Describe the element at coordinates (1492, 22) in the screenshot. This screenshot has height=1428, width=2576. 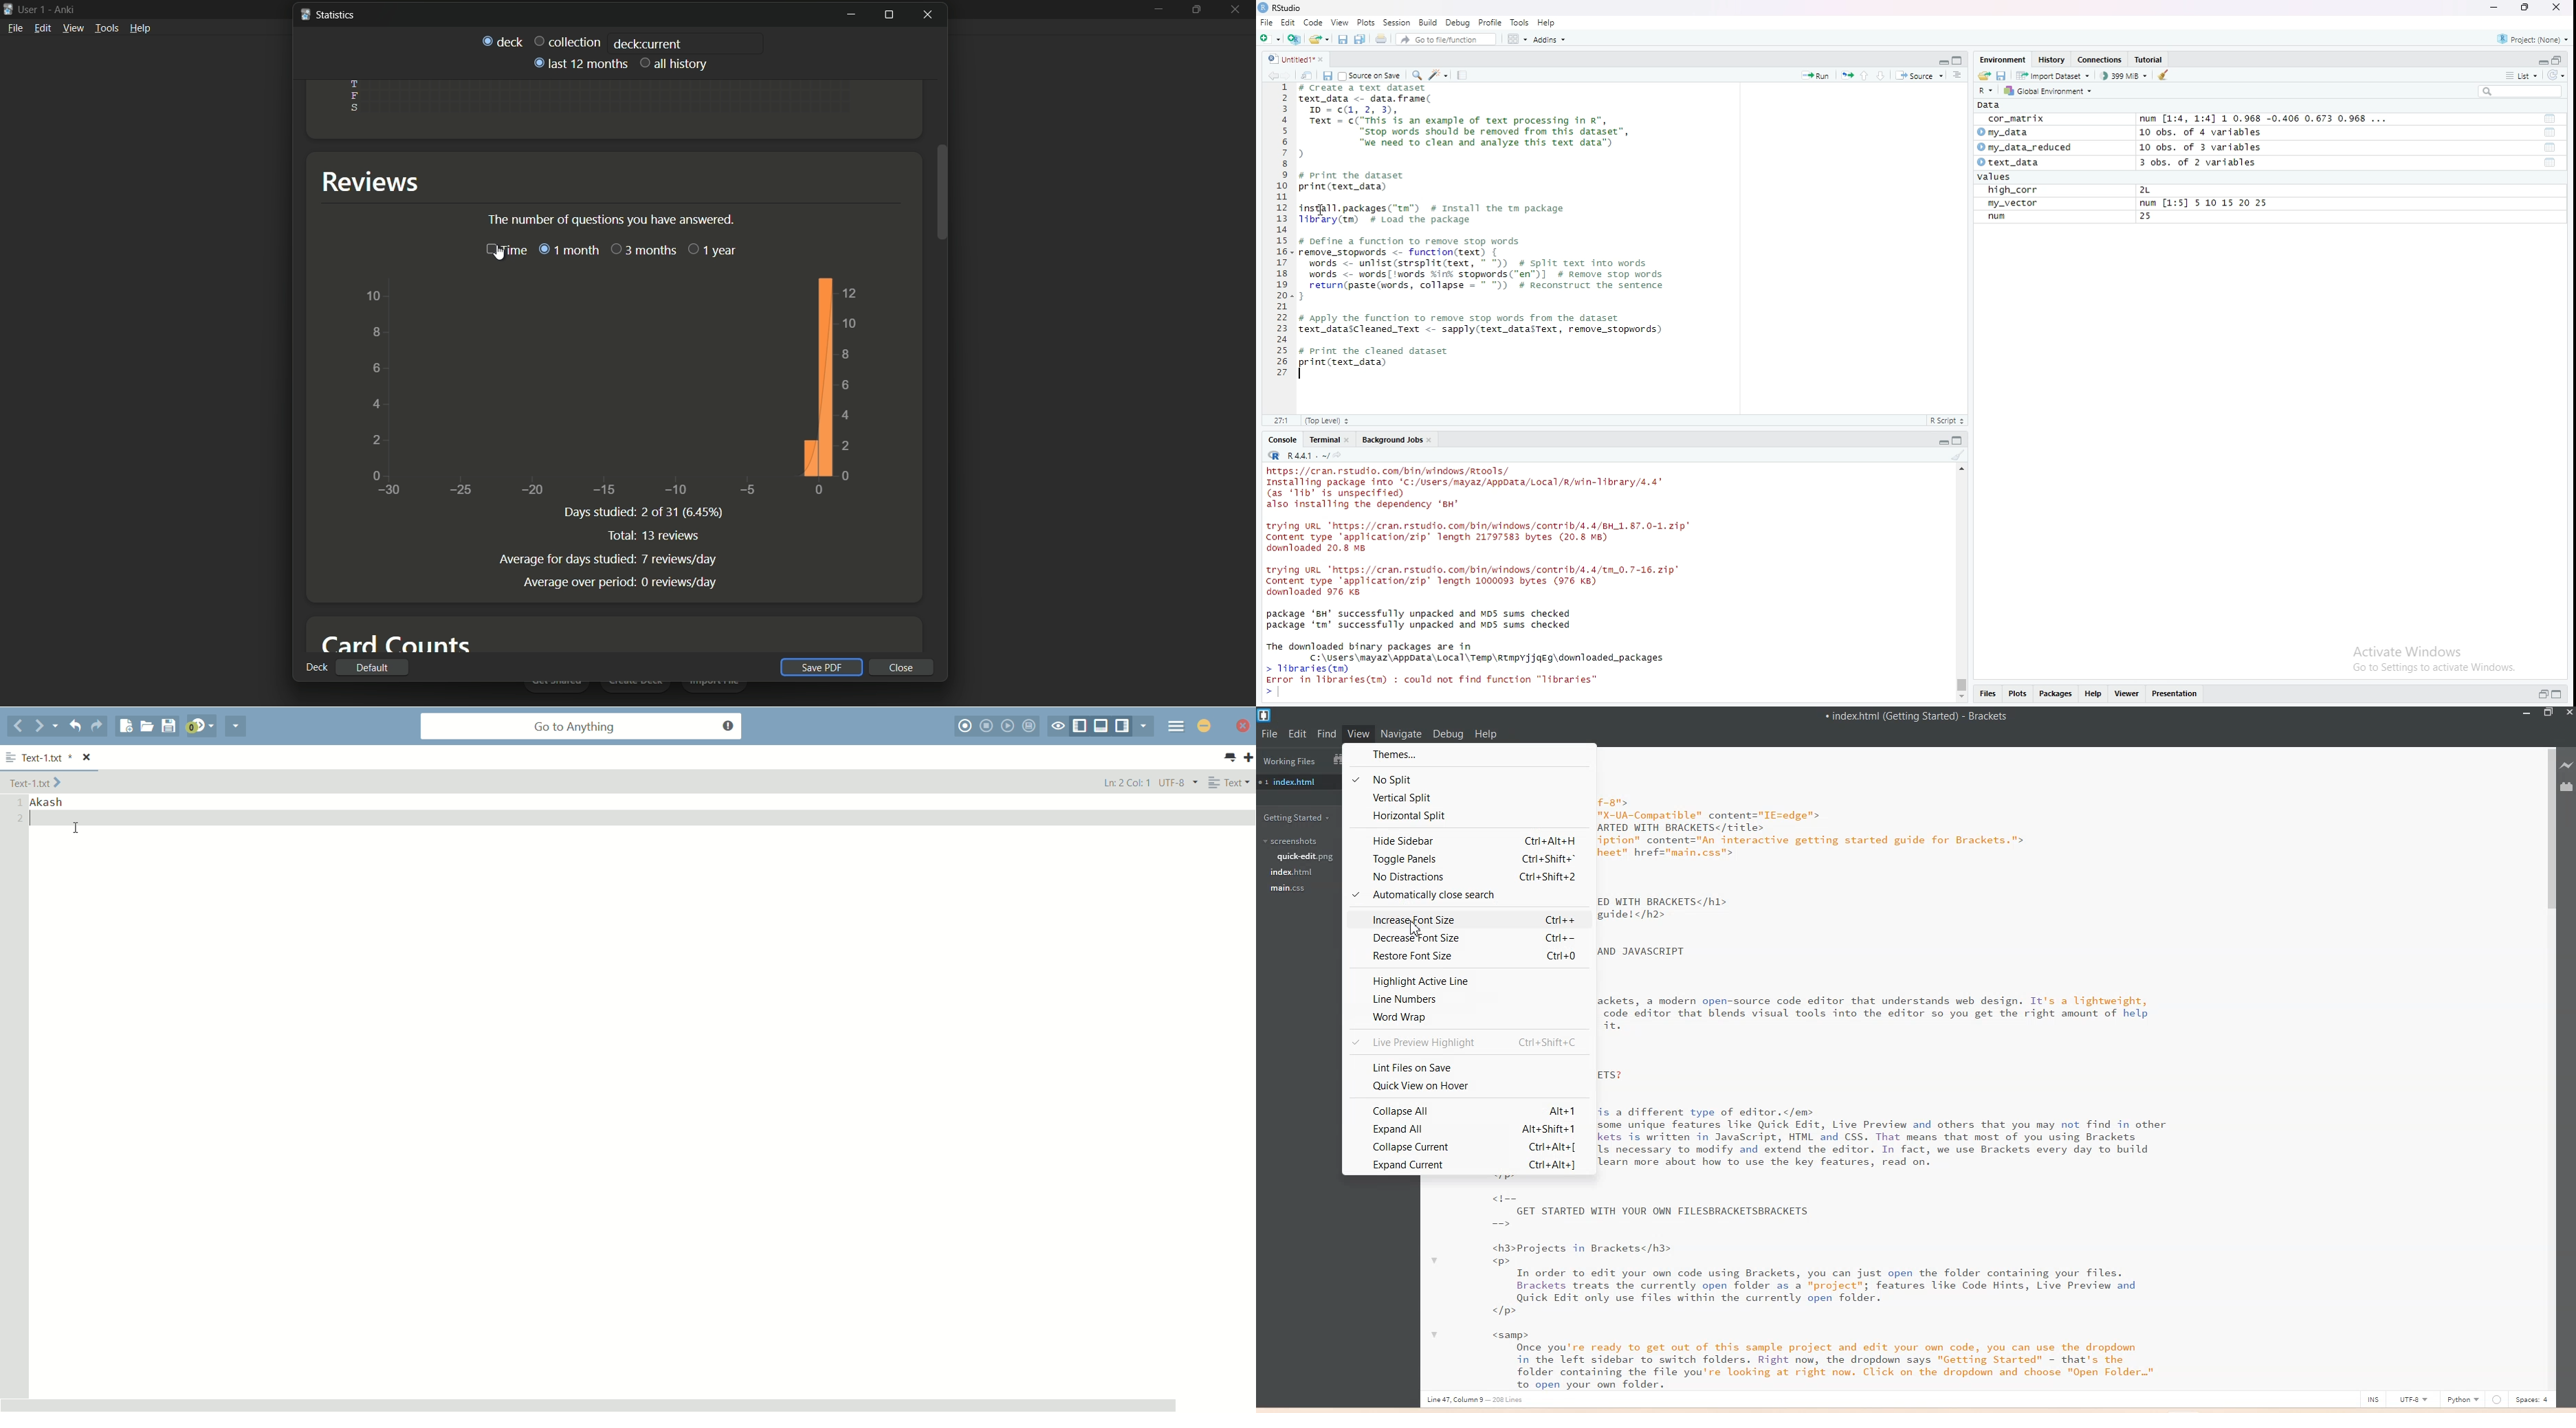
I see `profile` at that location.